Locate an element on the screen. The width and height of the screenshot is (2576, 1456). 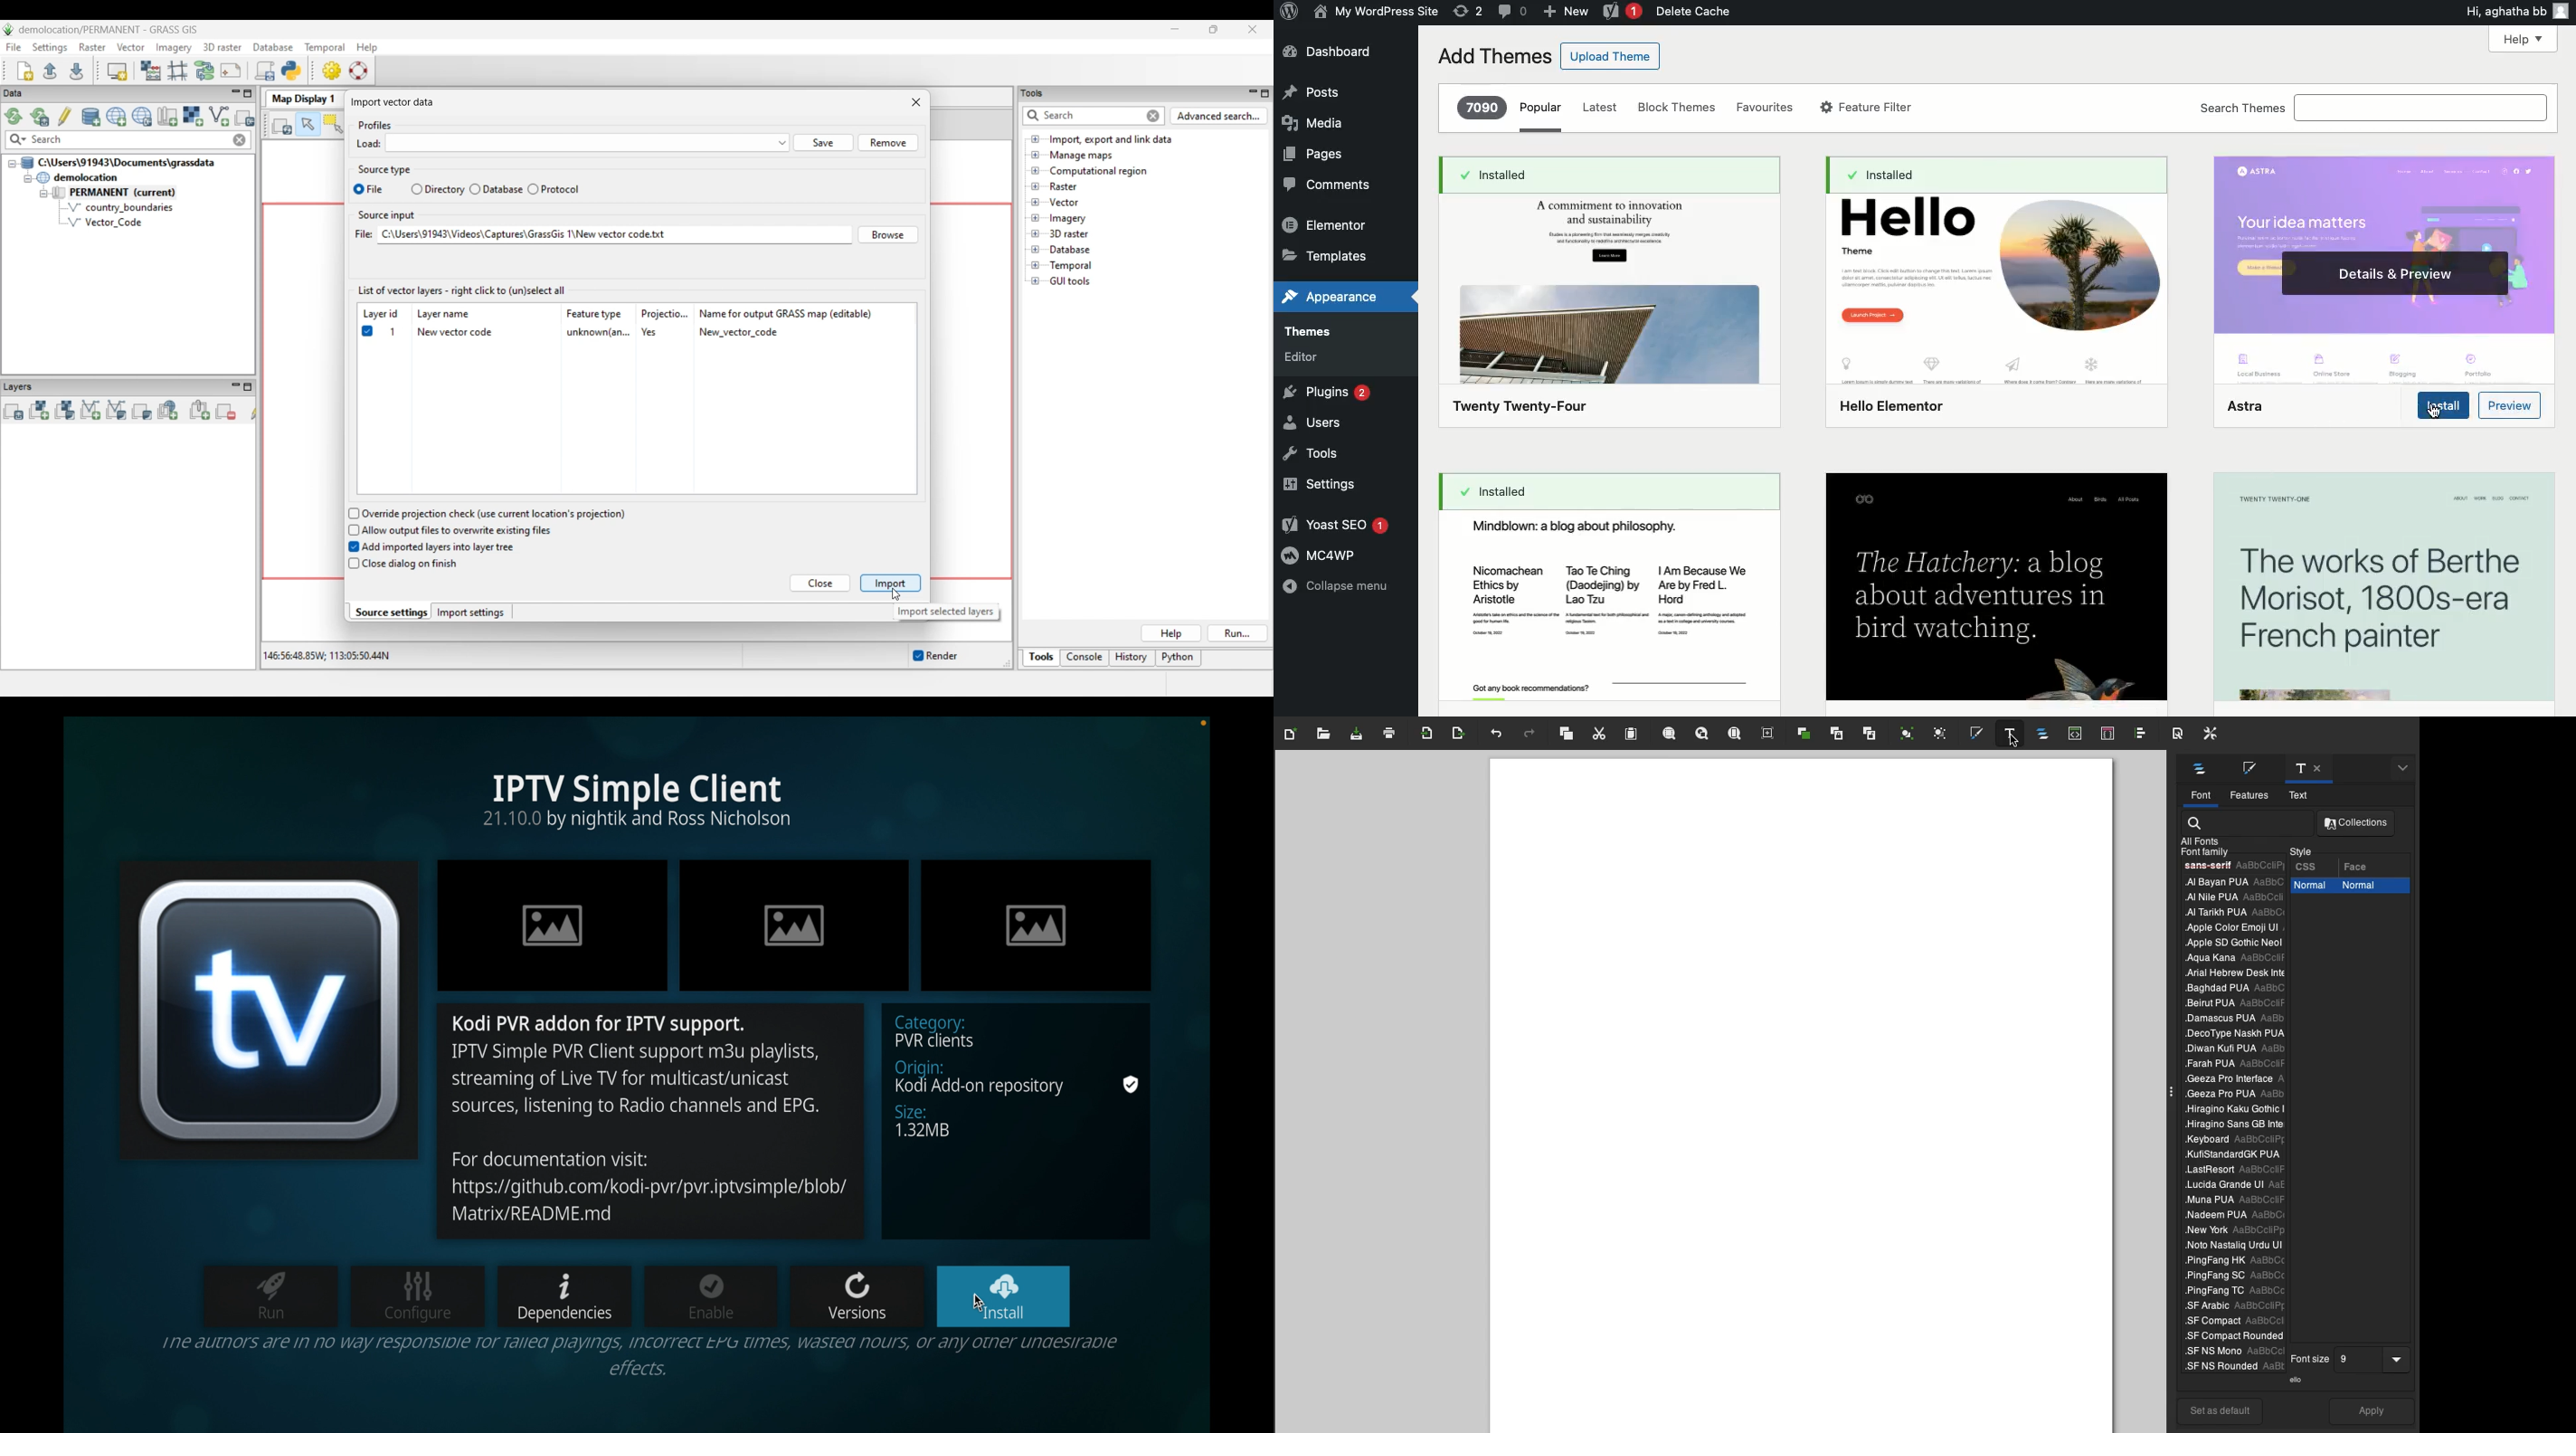
Cursor is located at coordinates (2011, 743).